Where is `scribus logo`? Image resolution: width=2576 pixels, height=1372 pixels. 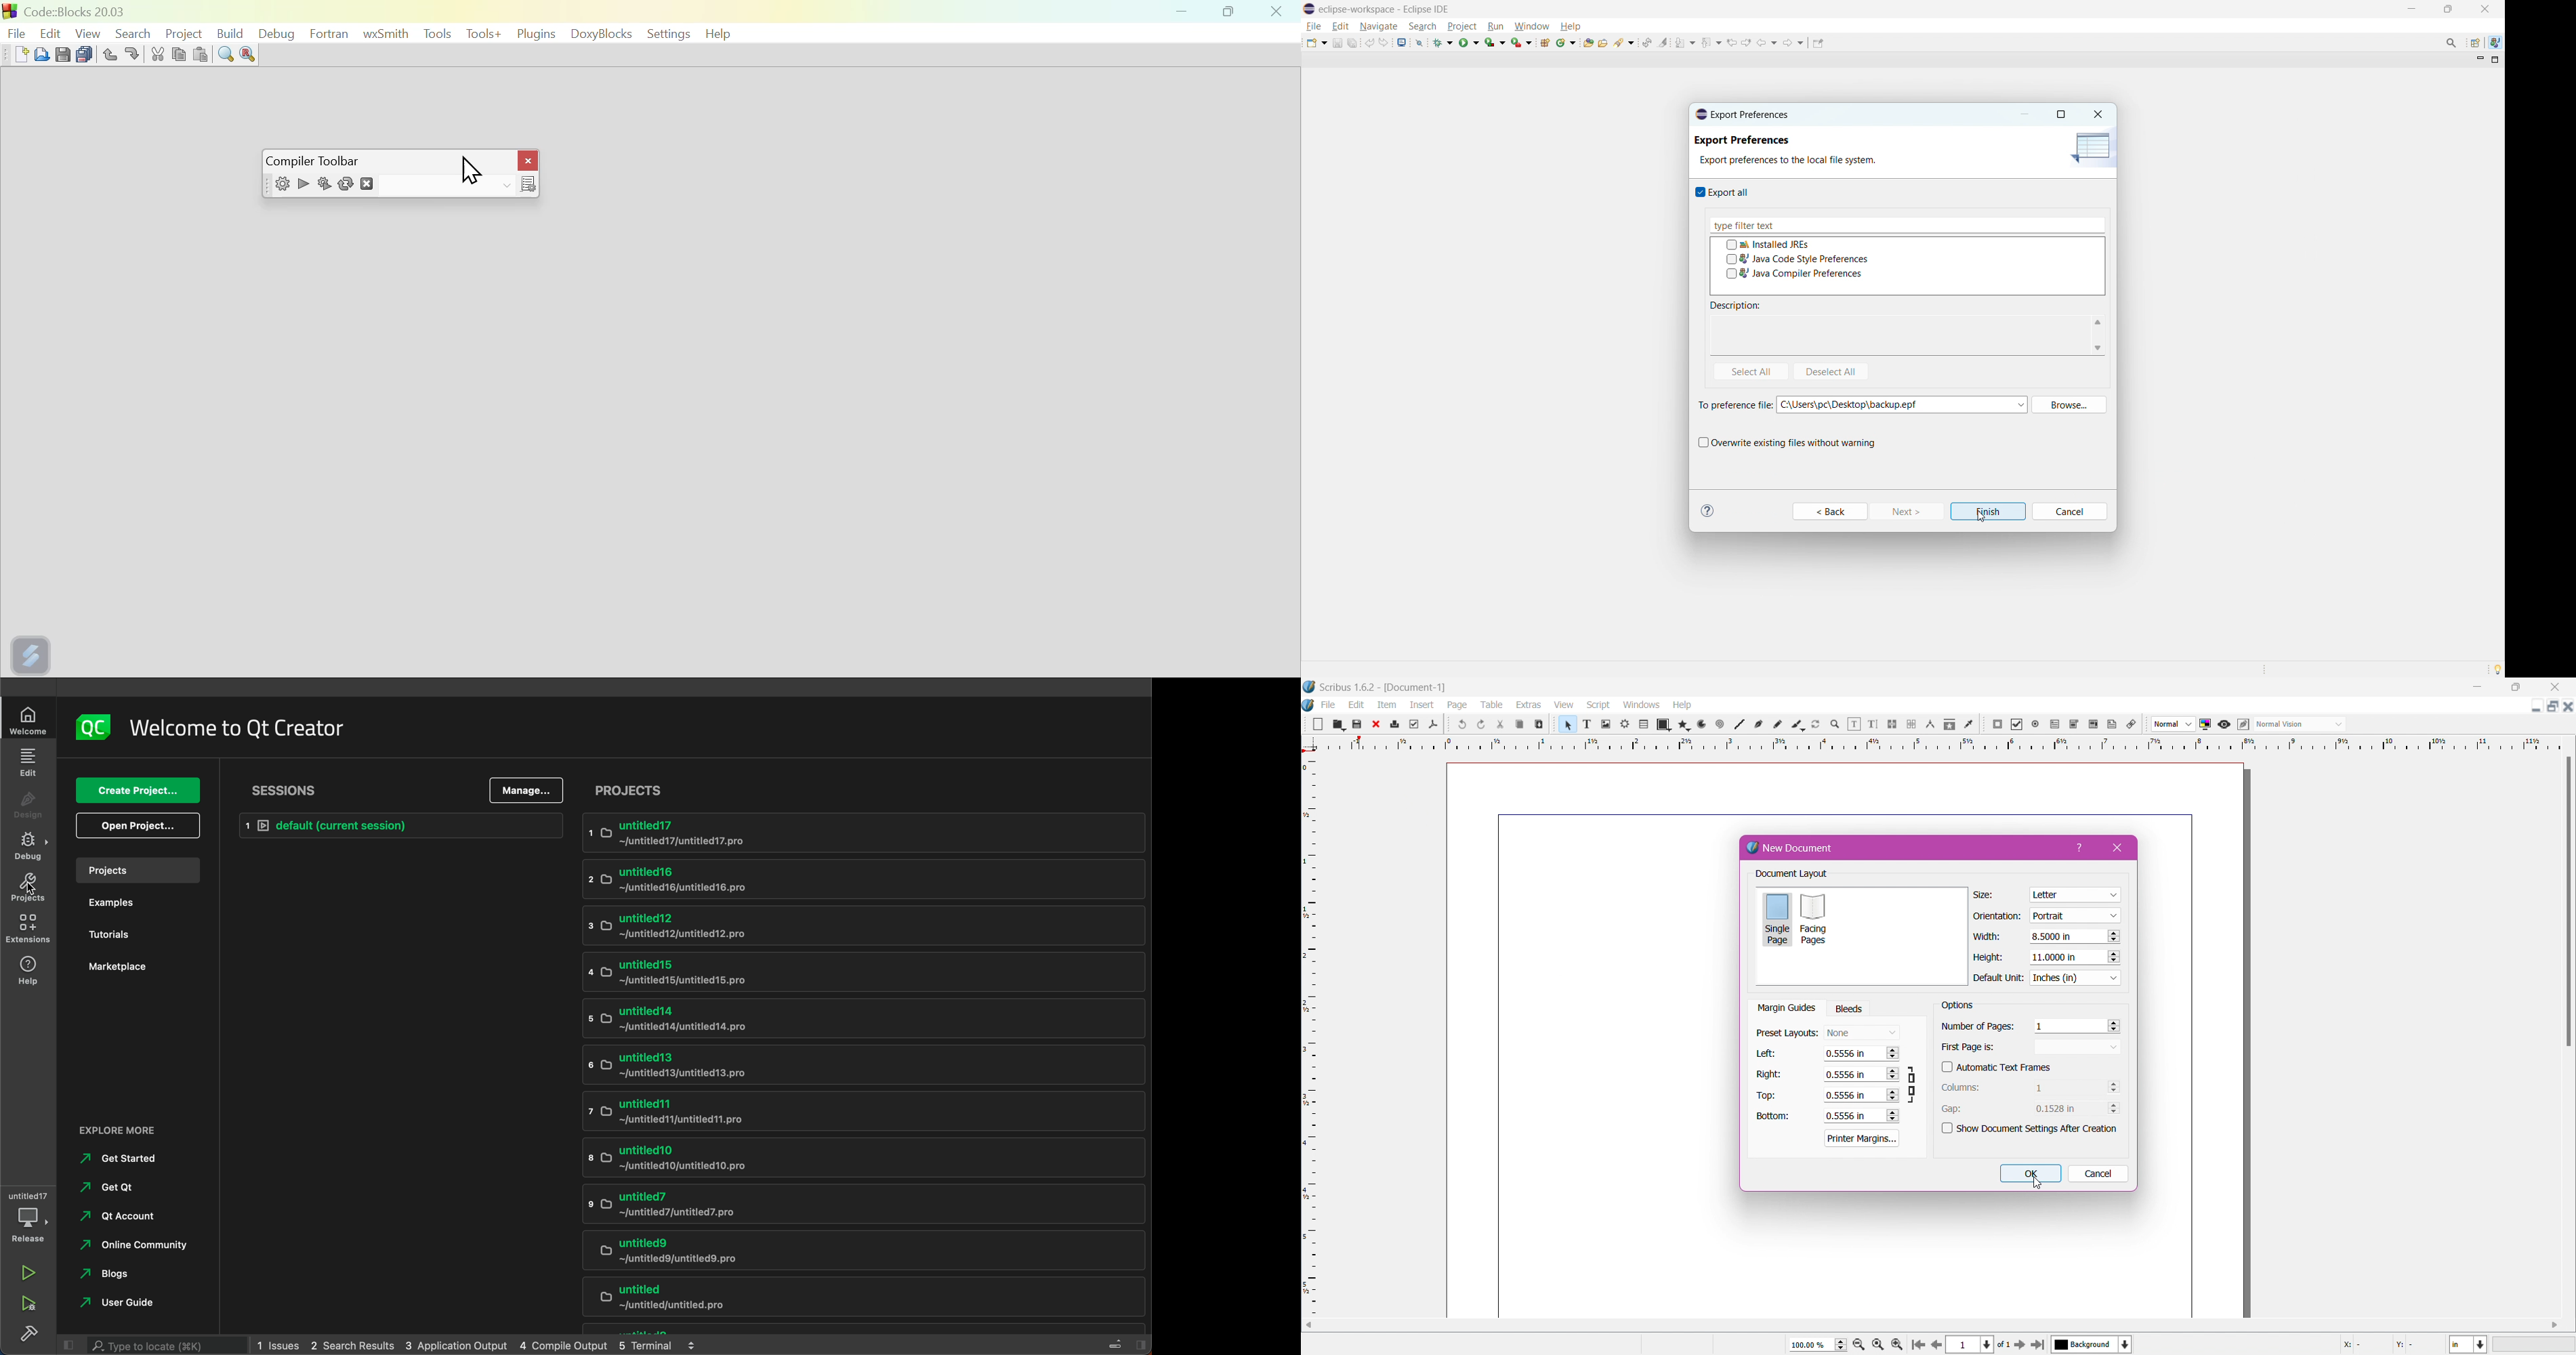 scribus logo is located at coordinates (1312, 687).